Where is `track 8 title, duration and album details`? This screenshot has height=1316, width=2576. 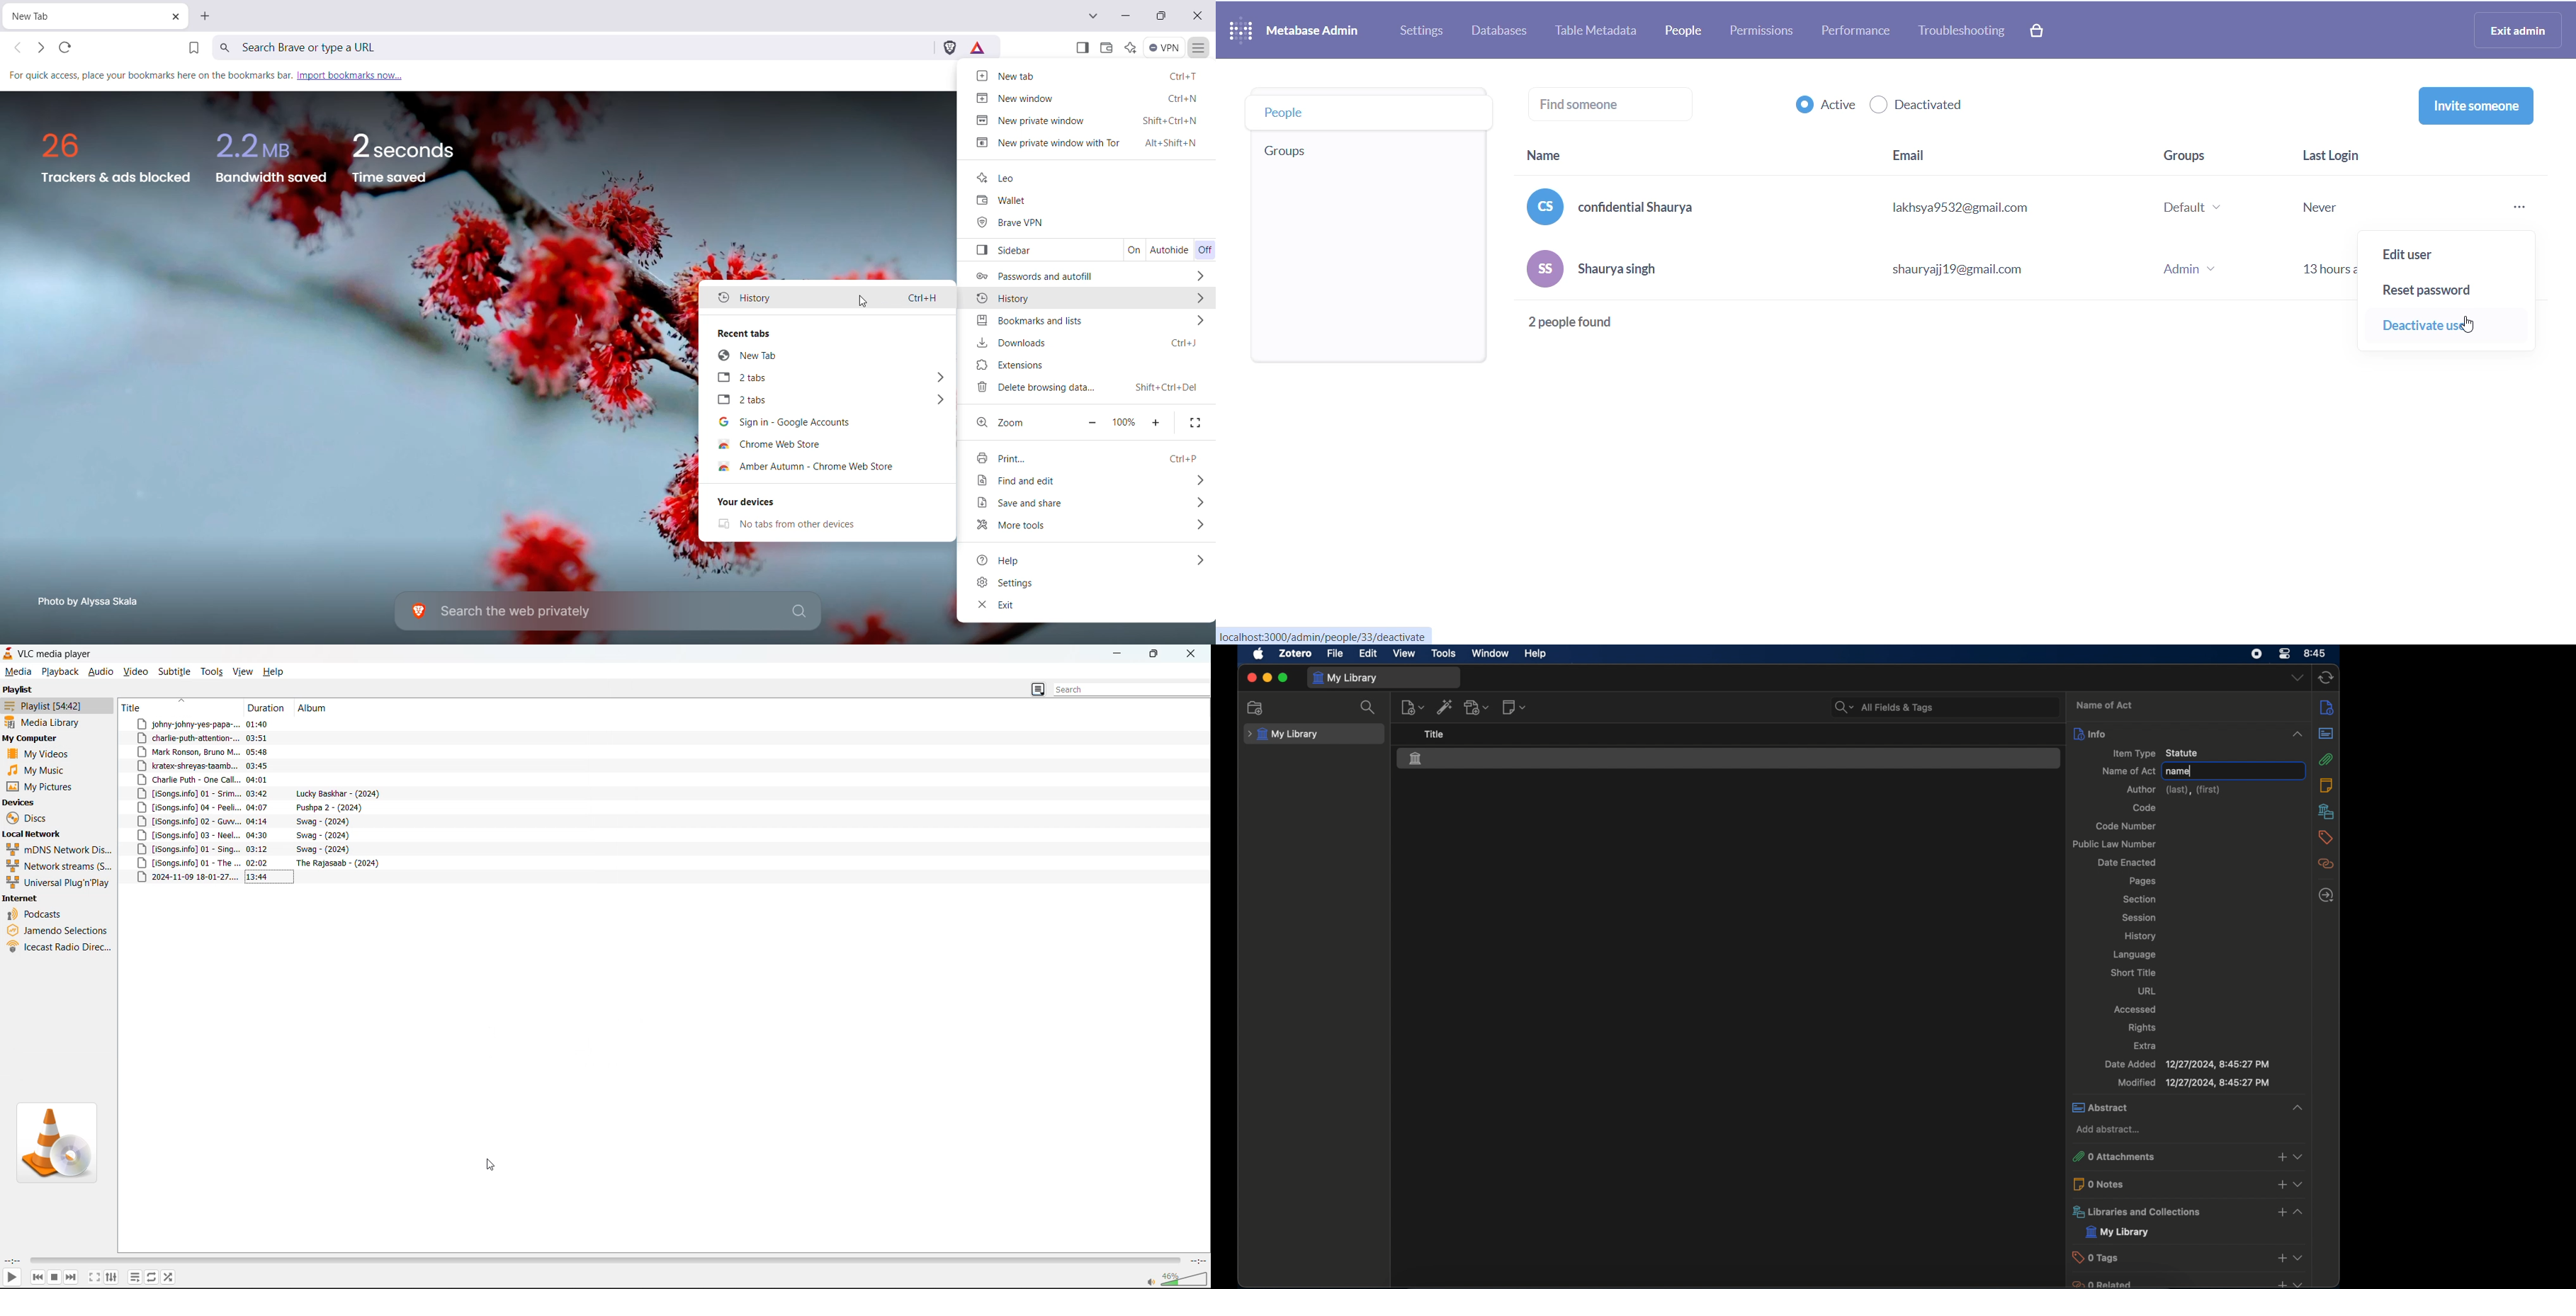 track 8 title, duration and album details is located at coordinates (245, 822).